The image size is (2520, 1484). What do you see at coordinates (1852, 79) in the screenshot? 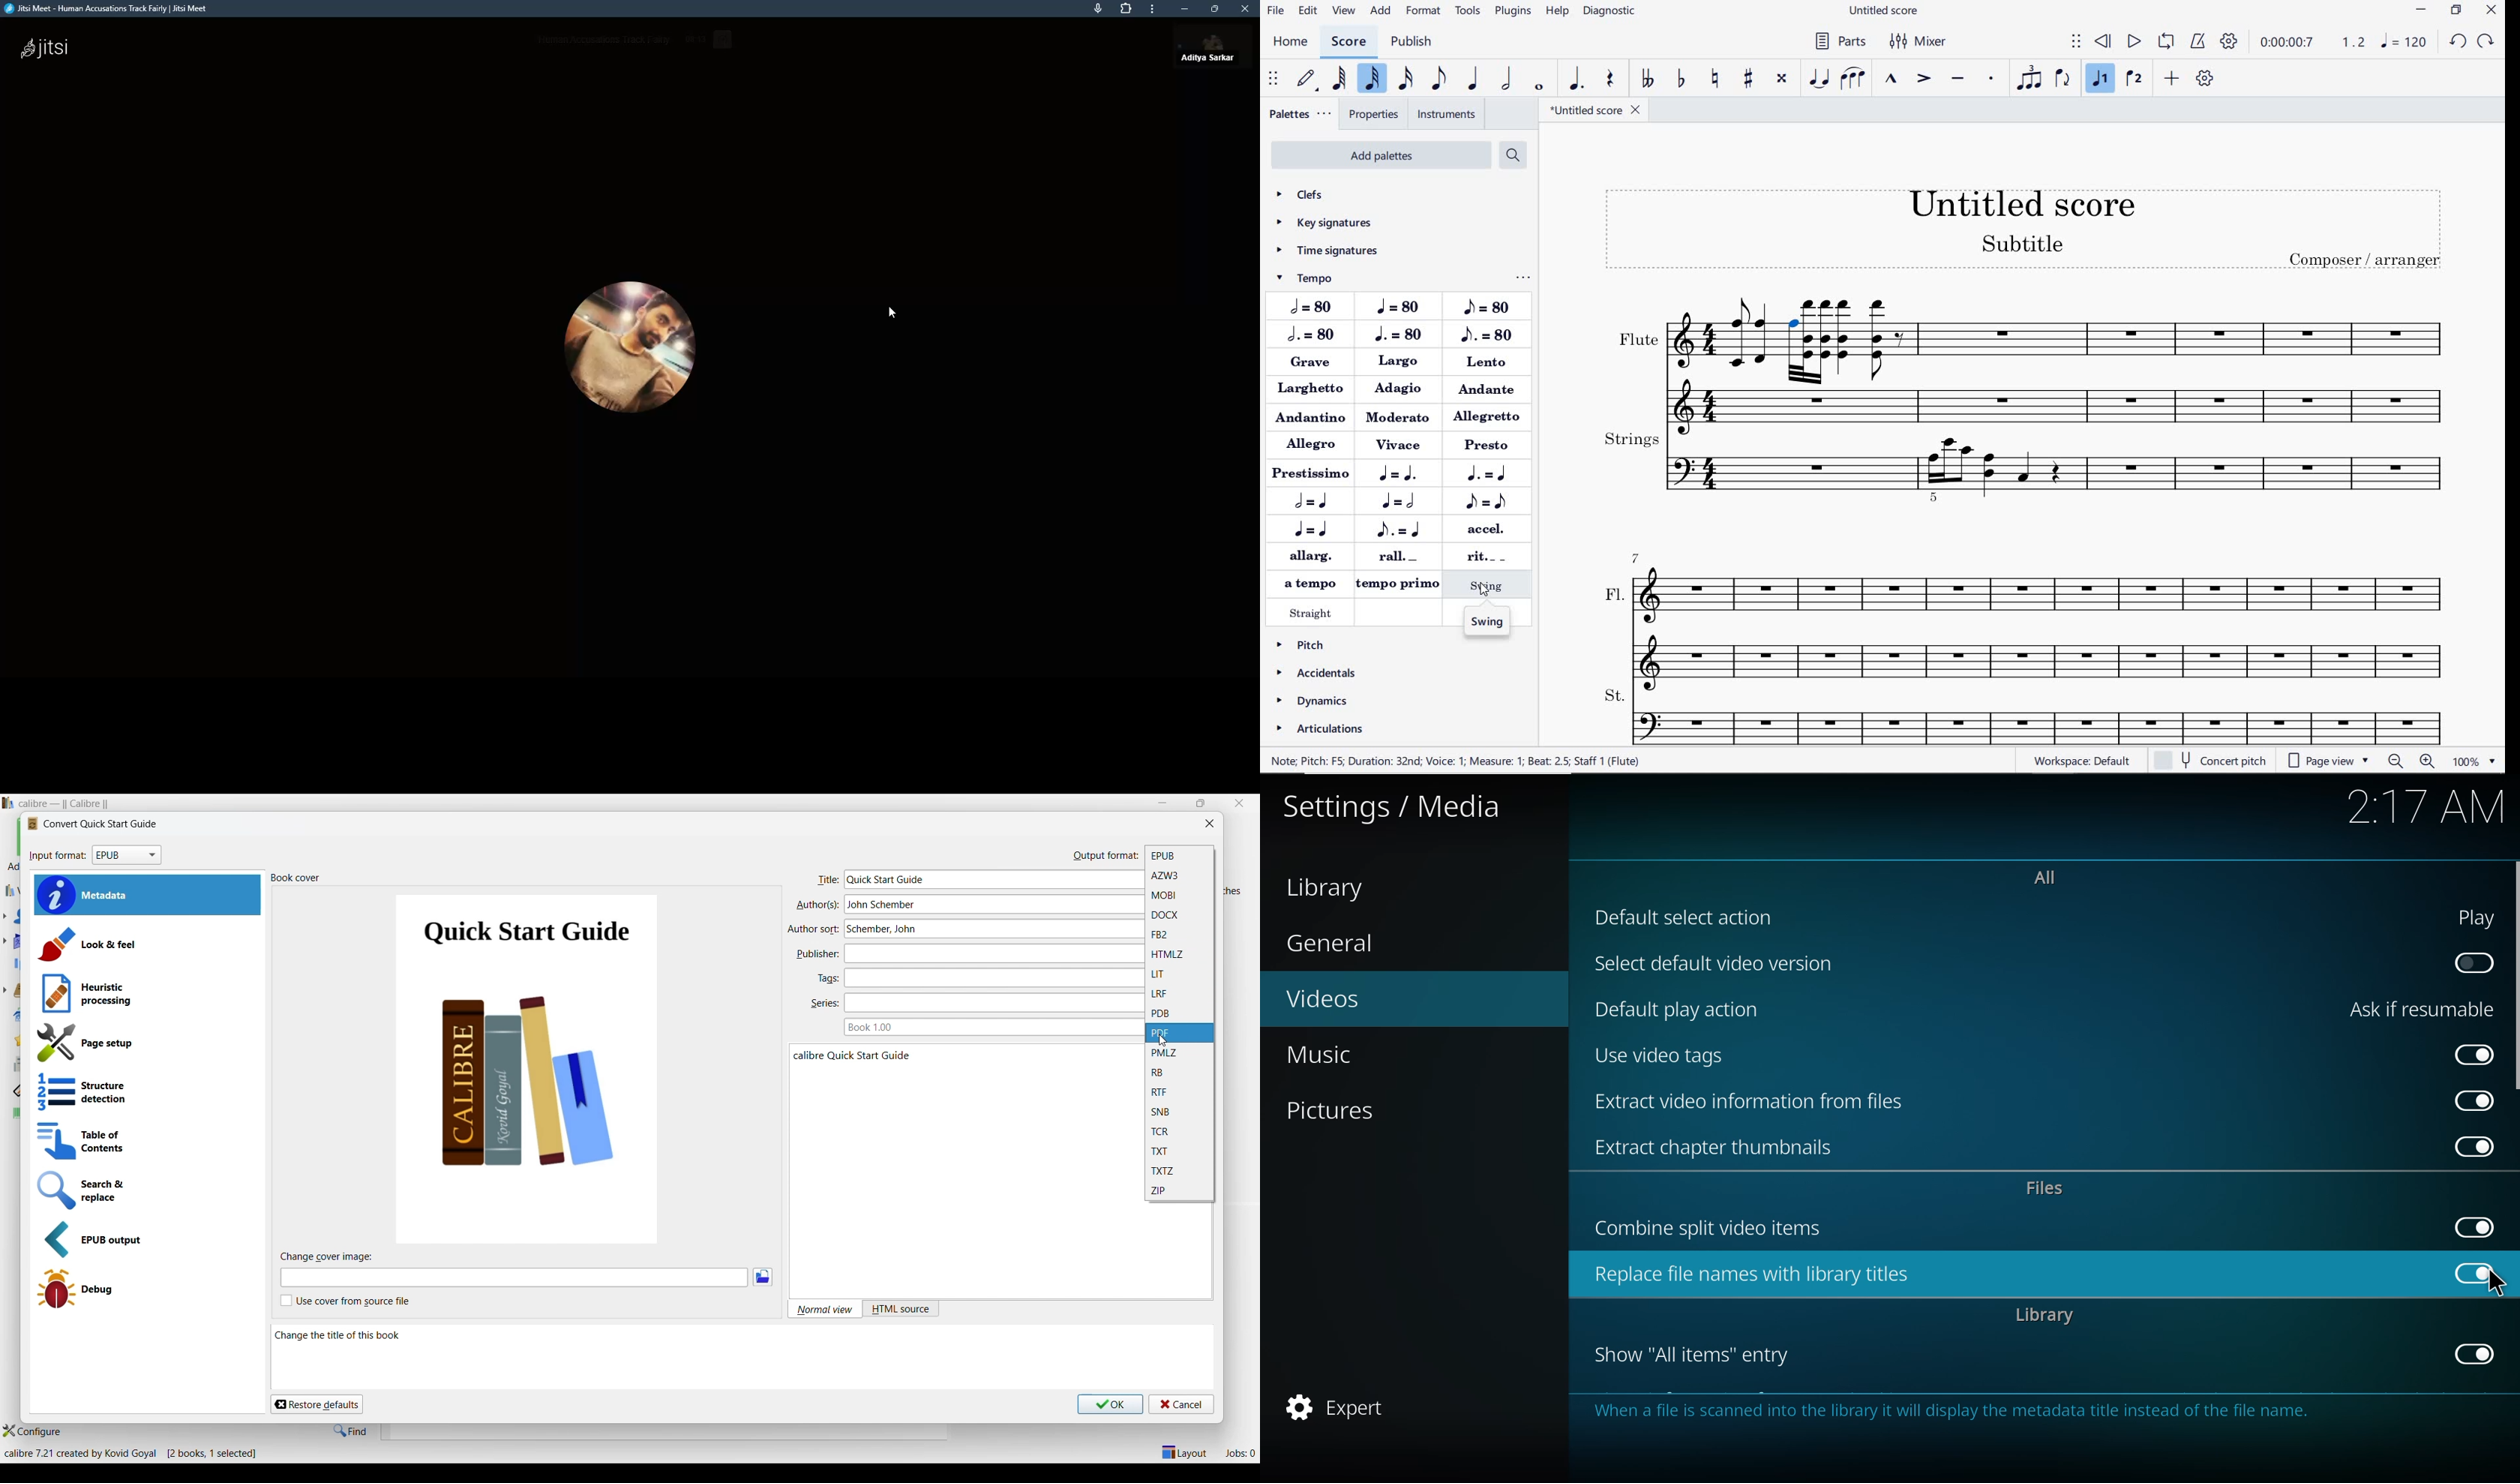
I see `SLUR` at bounding box center [1852, 79].